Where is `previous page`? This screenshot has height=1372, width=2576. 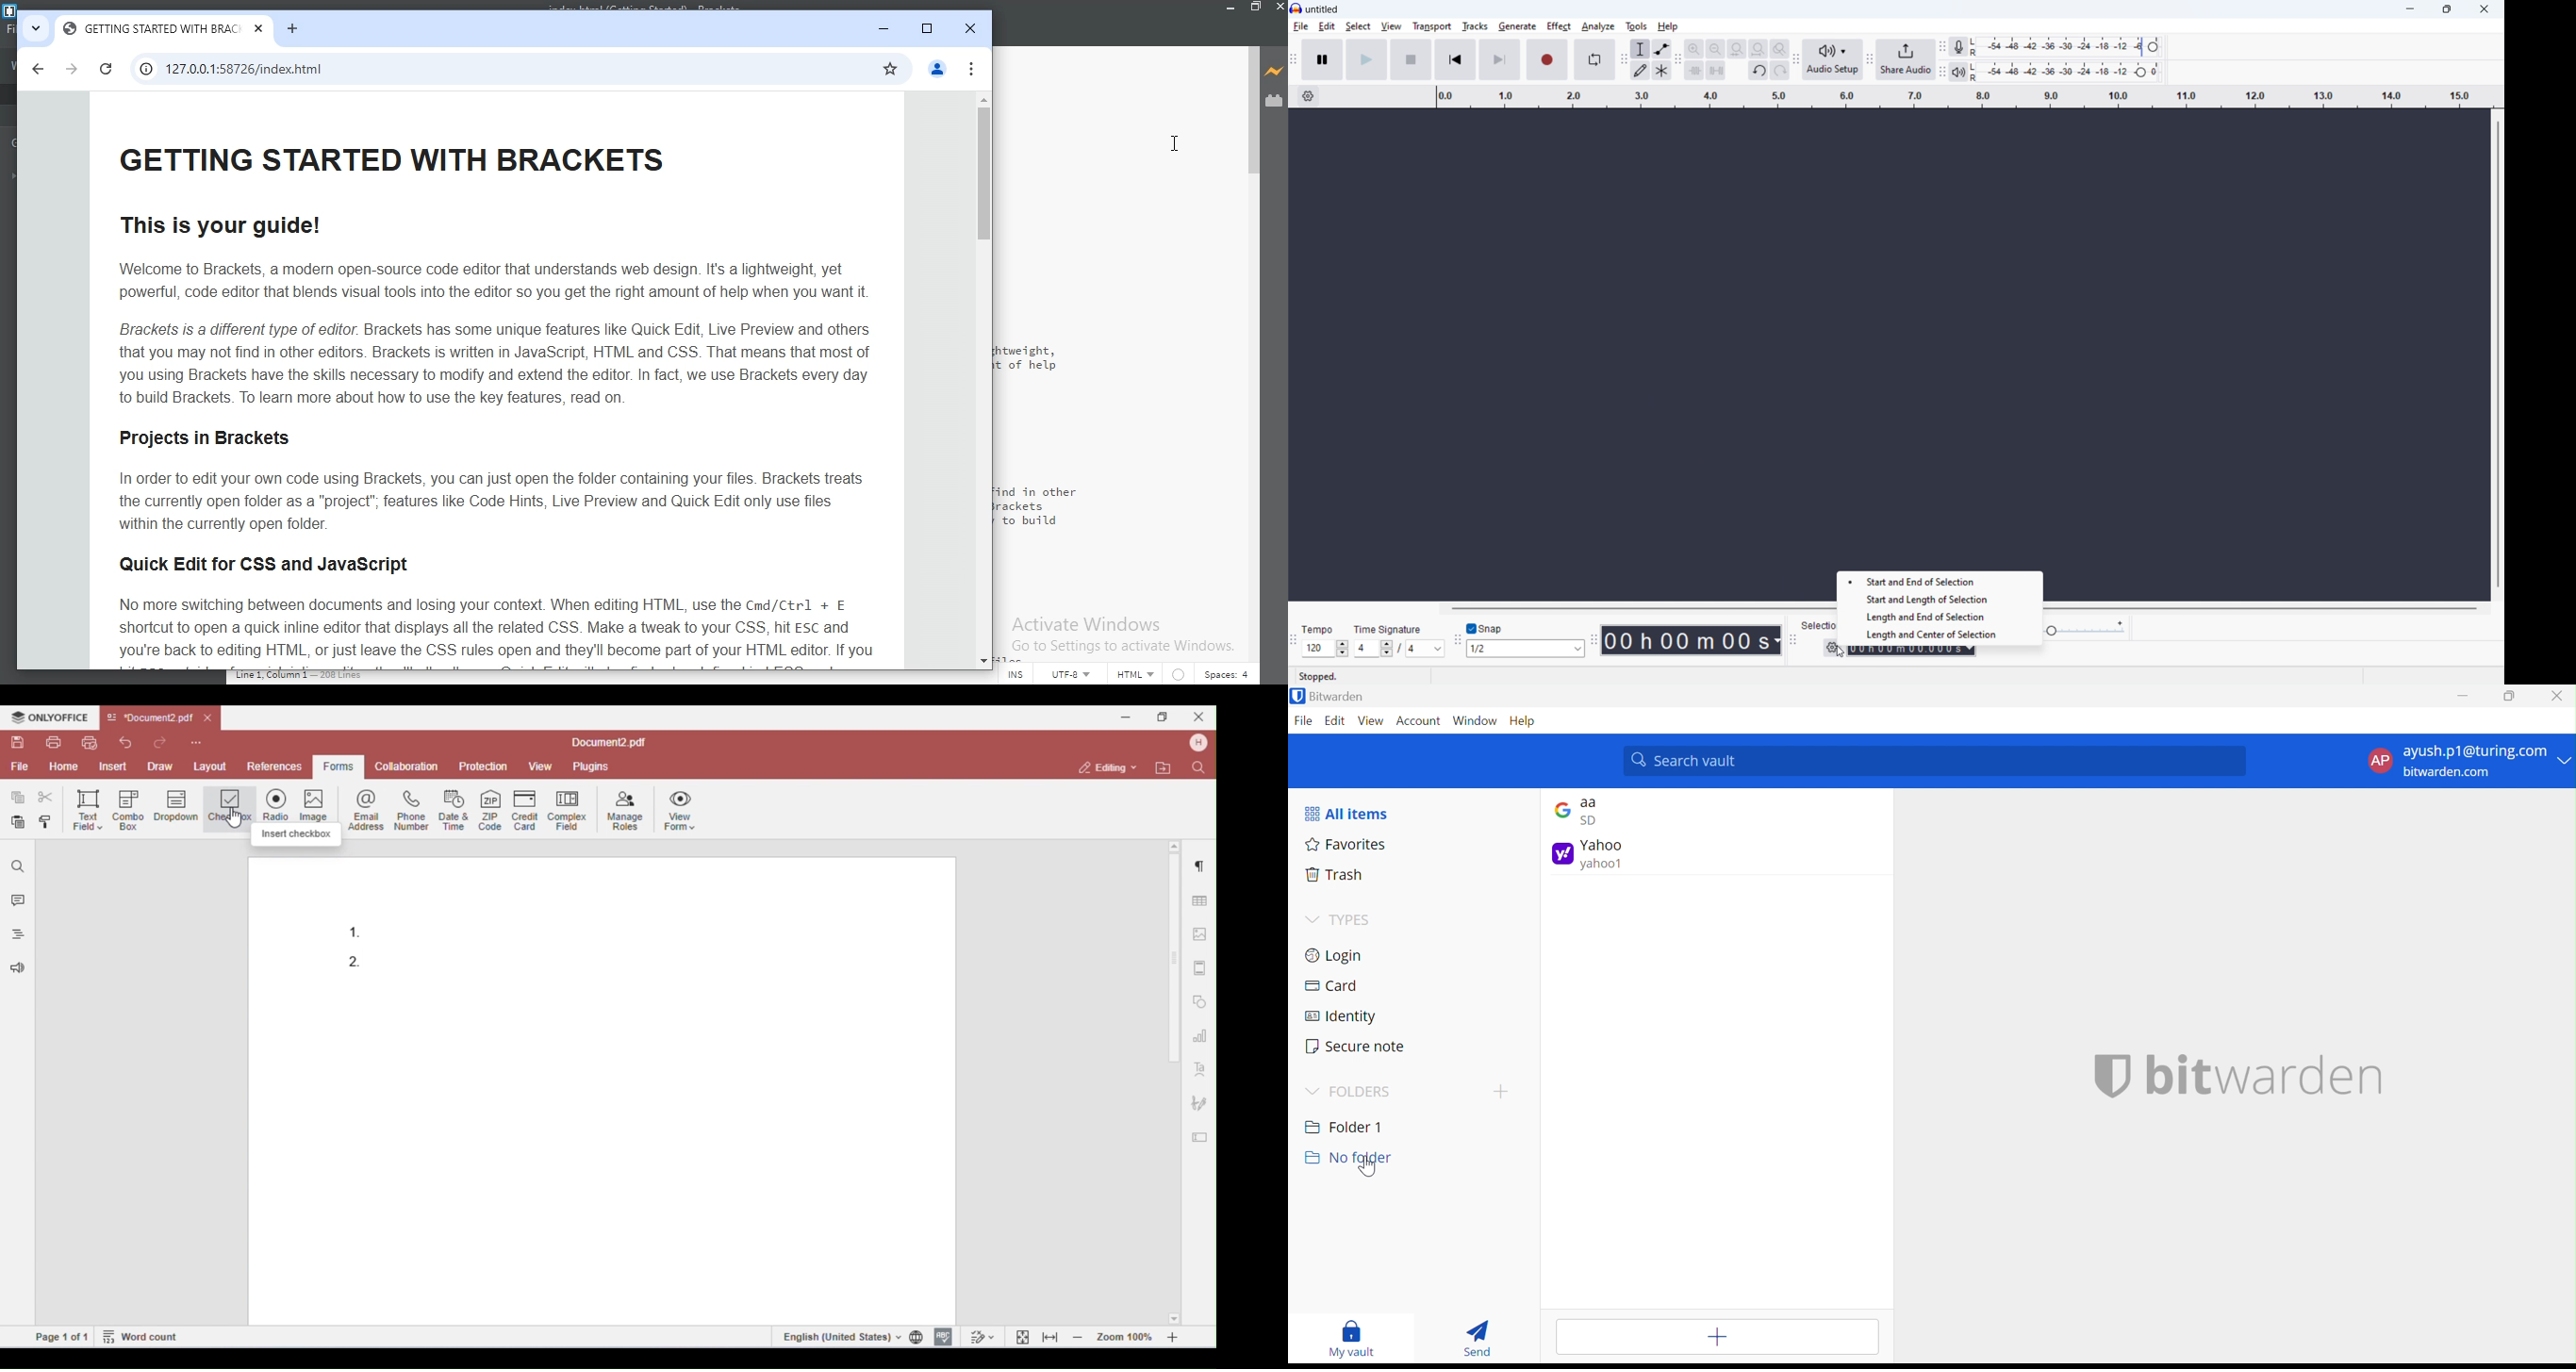 previous page is located at coordinates (39, 70).